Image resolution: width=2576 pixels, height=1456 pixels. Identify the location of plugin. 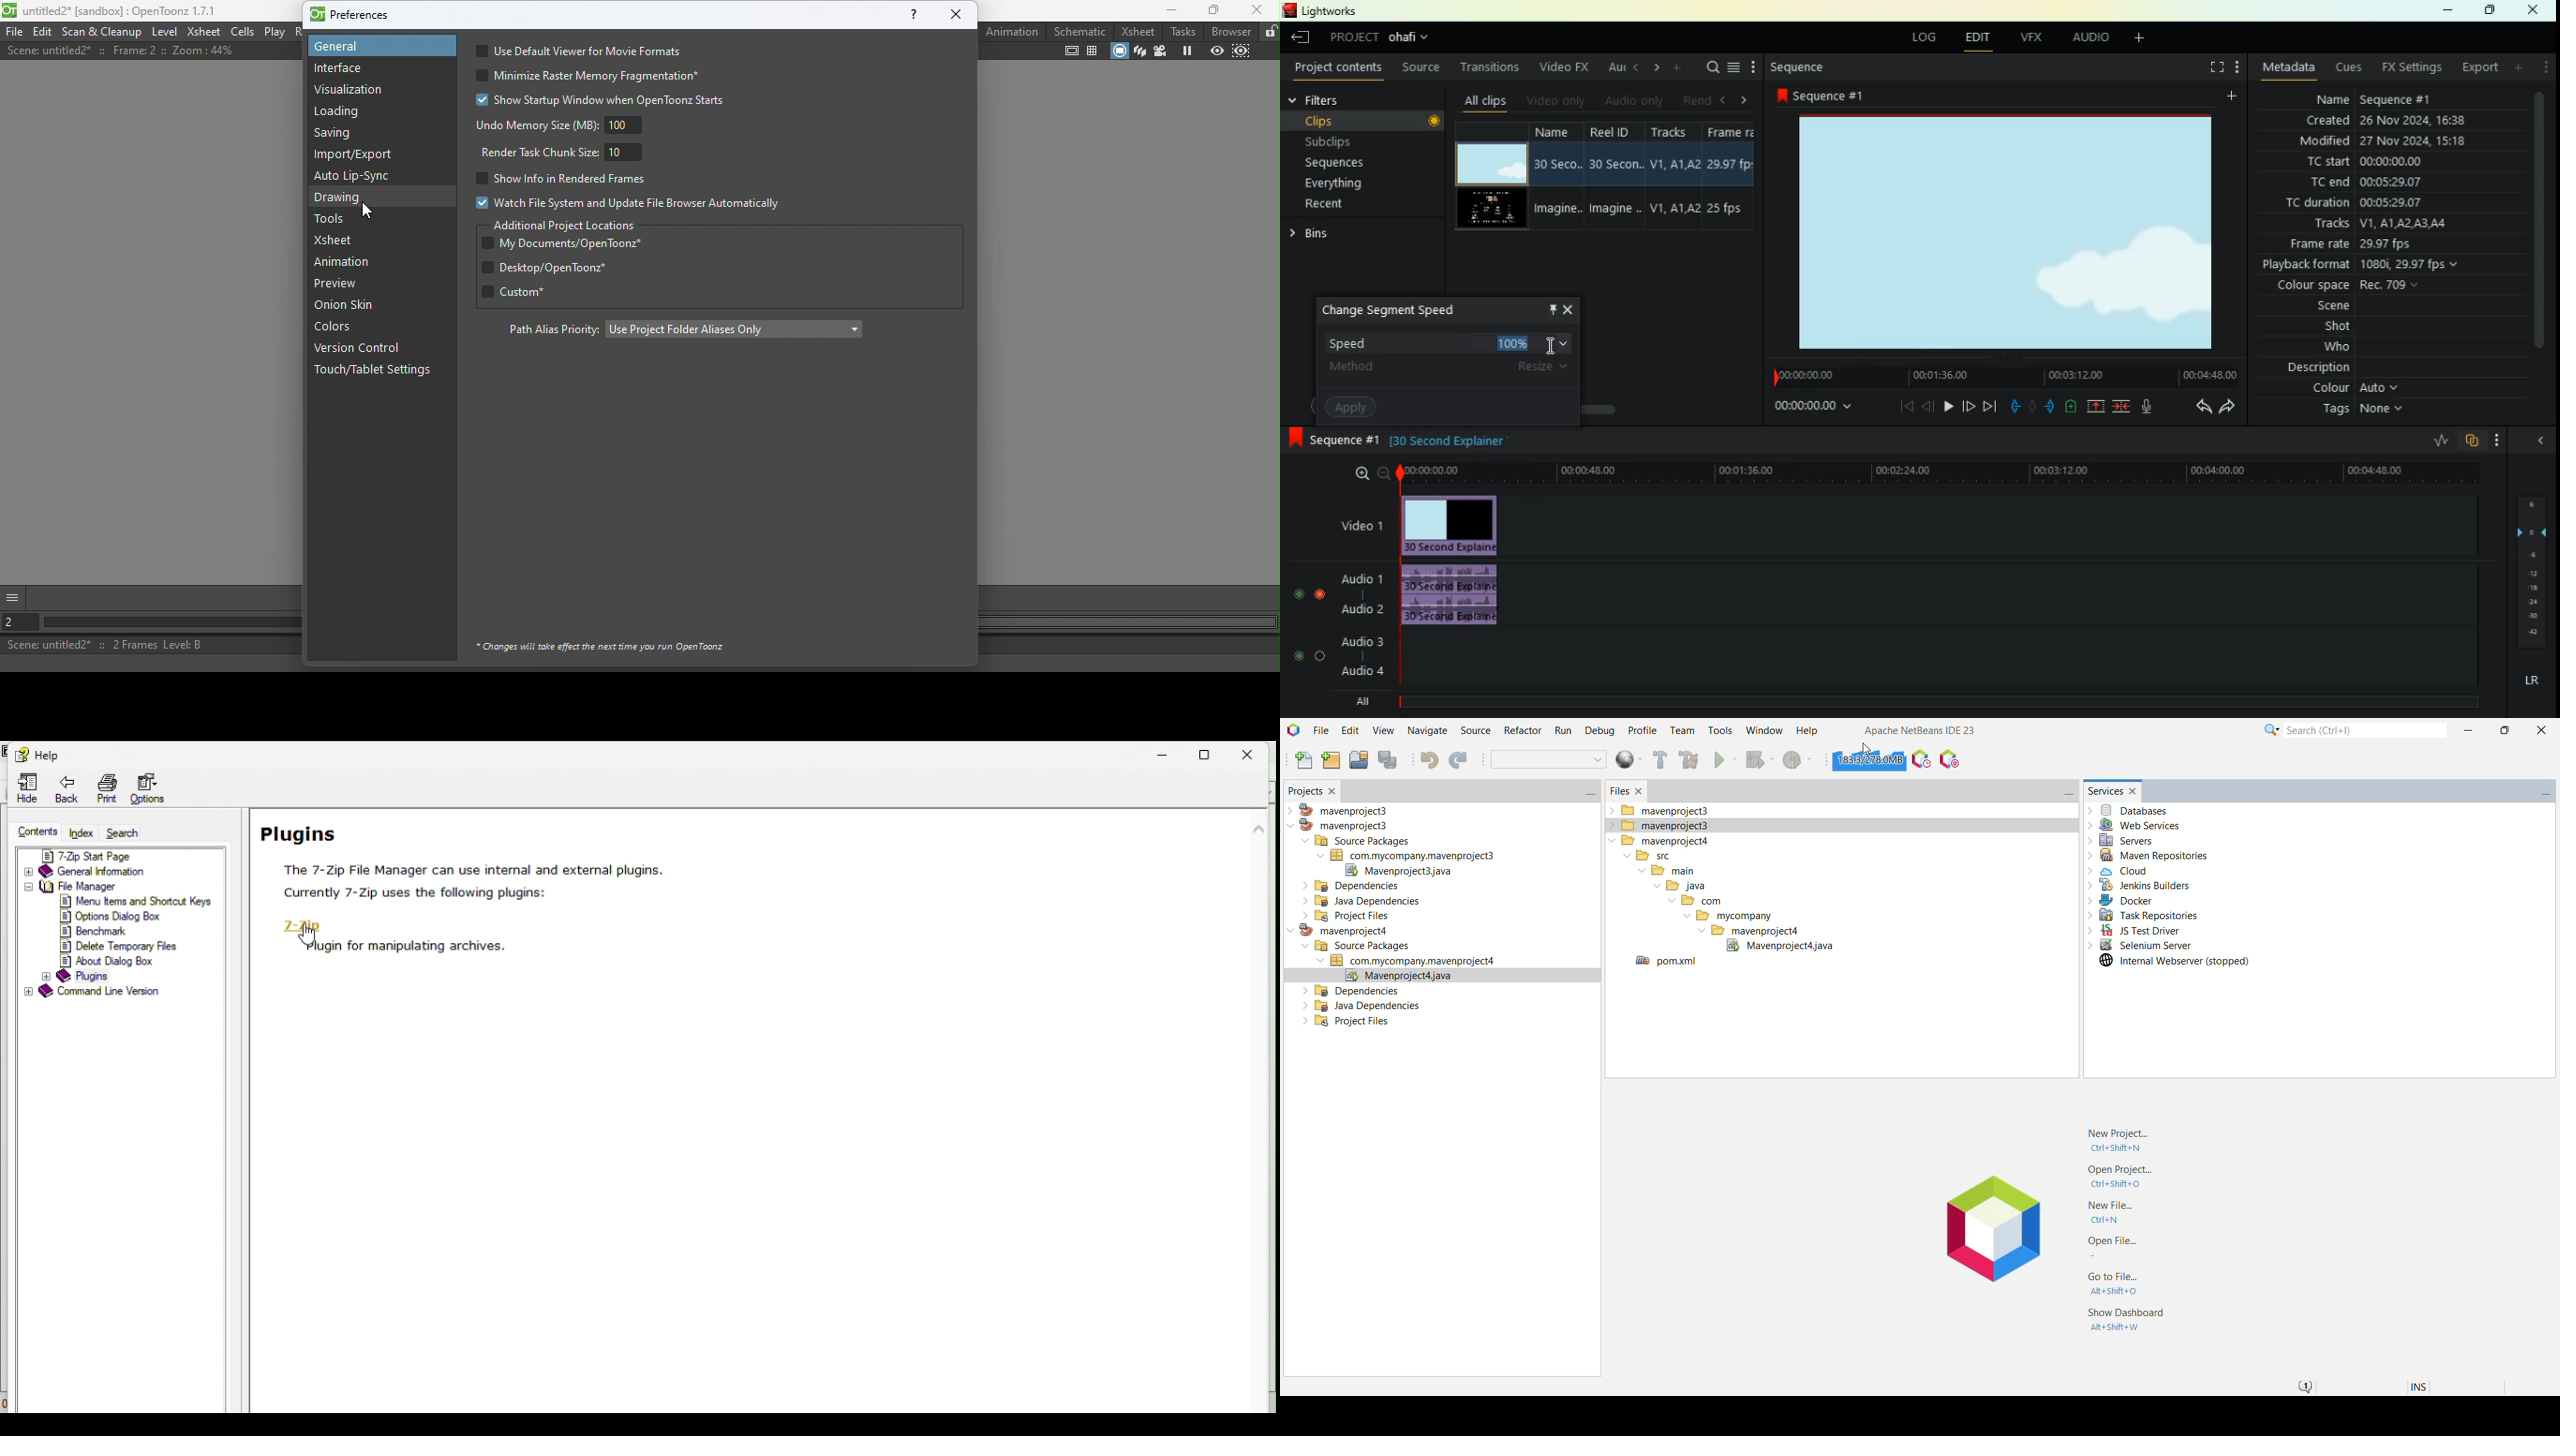
(404, 947).